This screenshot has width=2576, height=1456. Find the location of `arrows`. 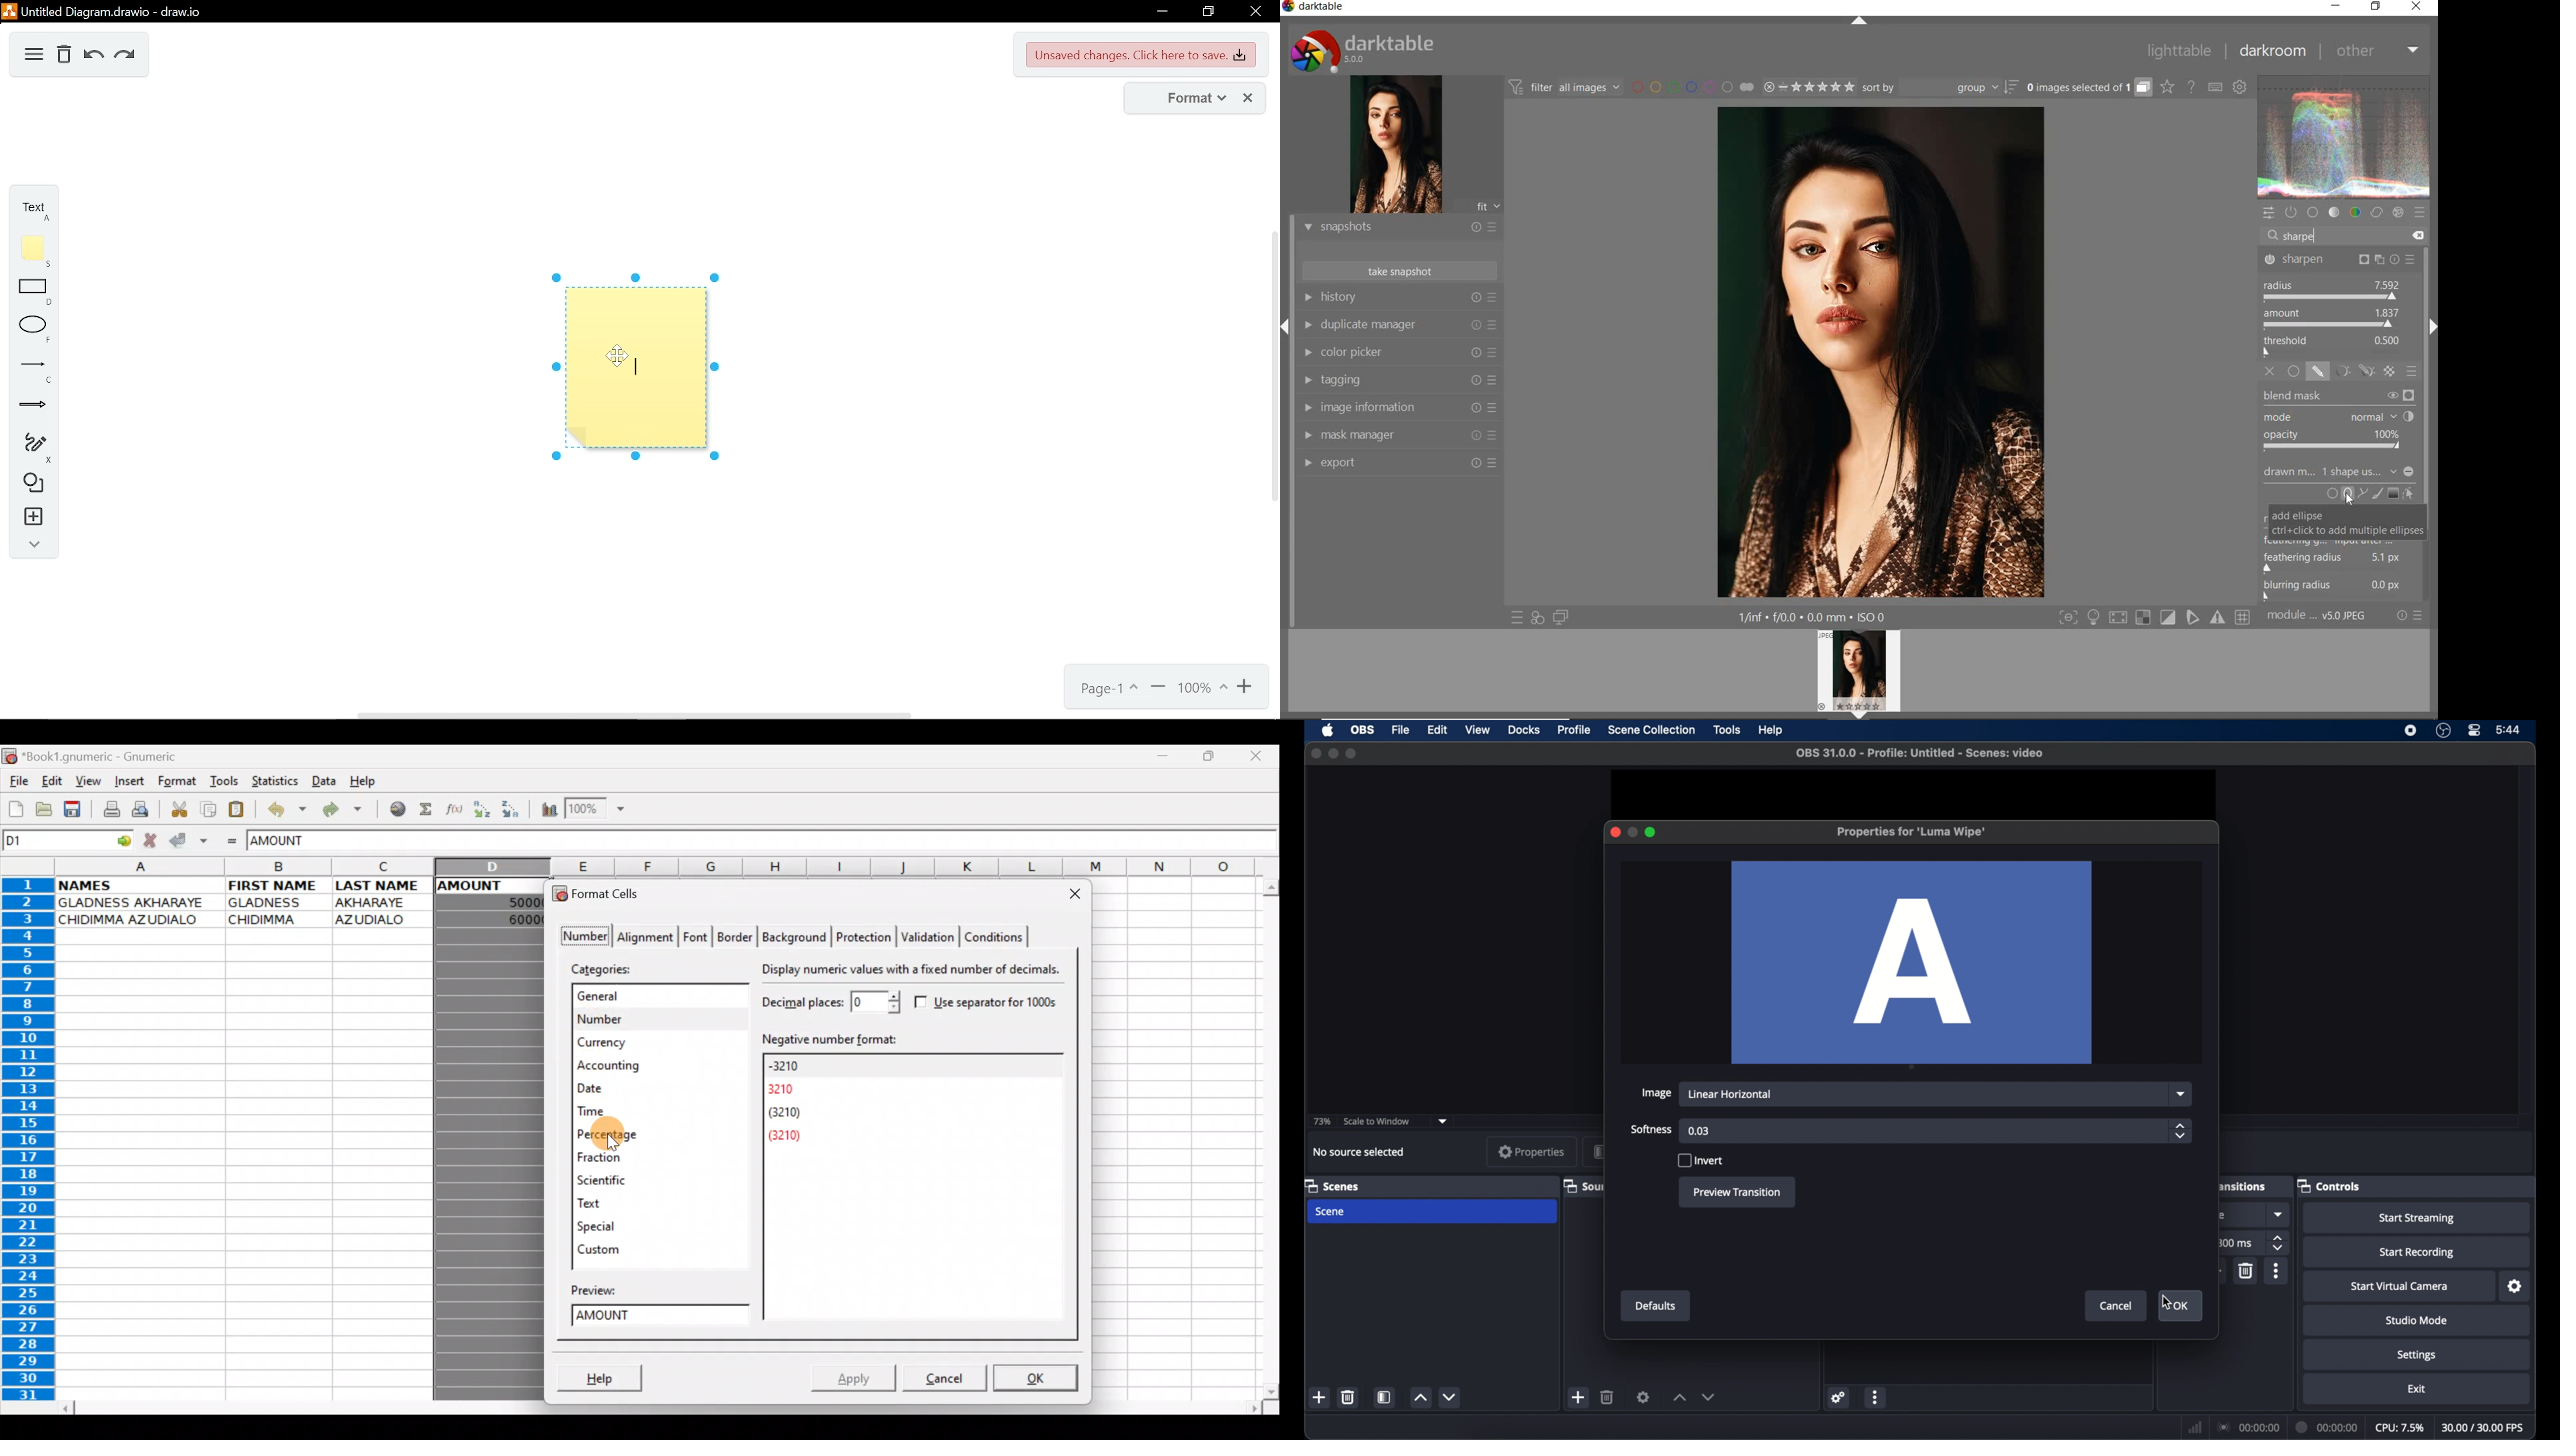

arrows is located at coordinates (29, 405).